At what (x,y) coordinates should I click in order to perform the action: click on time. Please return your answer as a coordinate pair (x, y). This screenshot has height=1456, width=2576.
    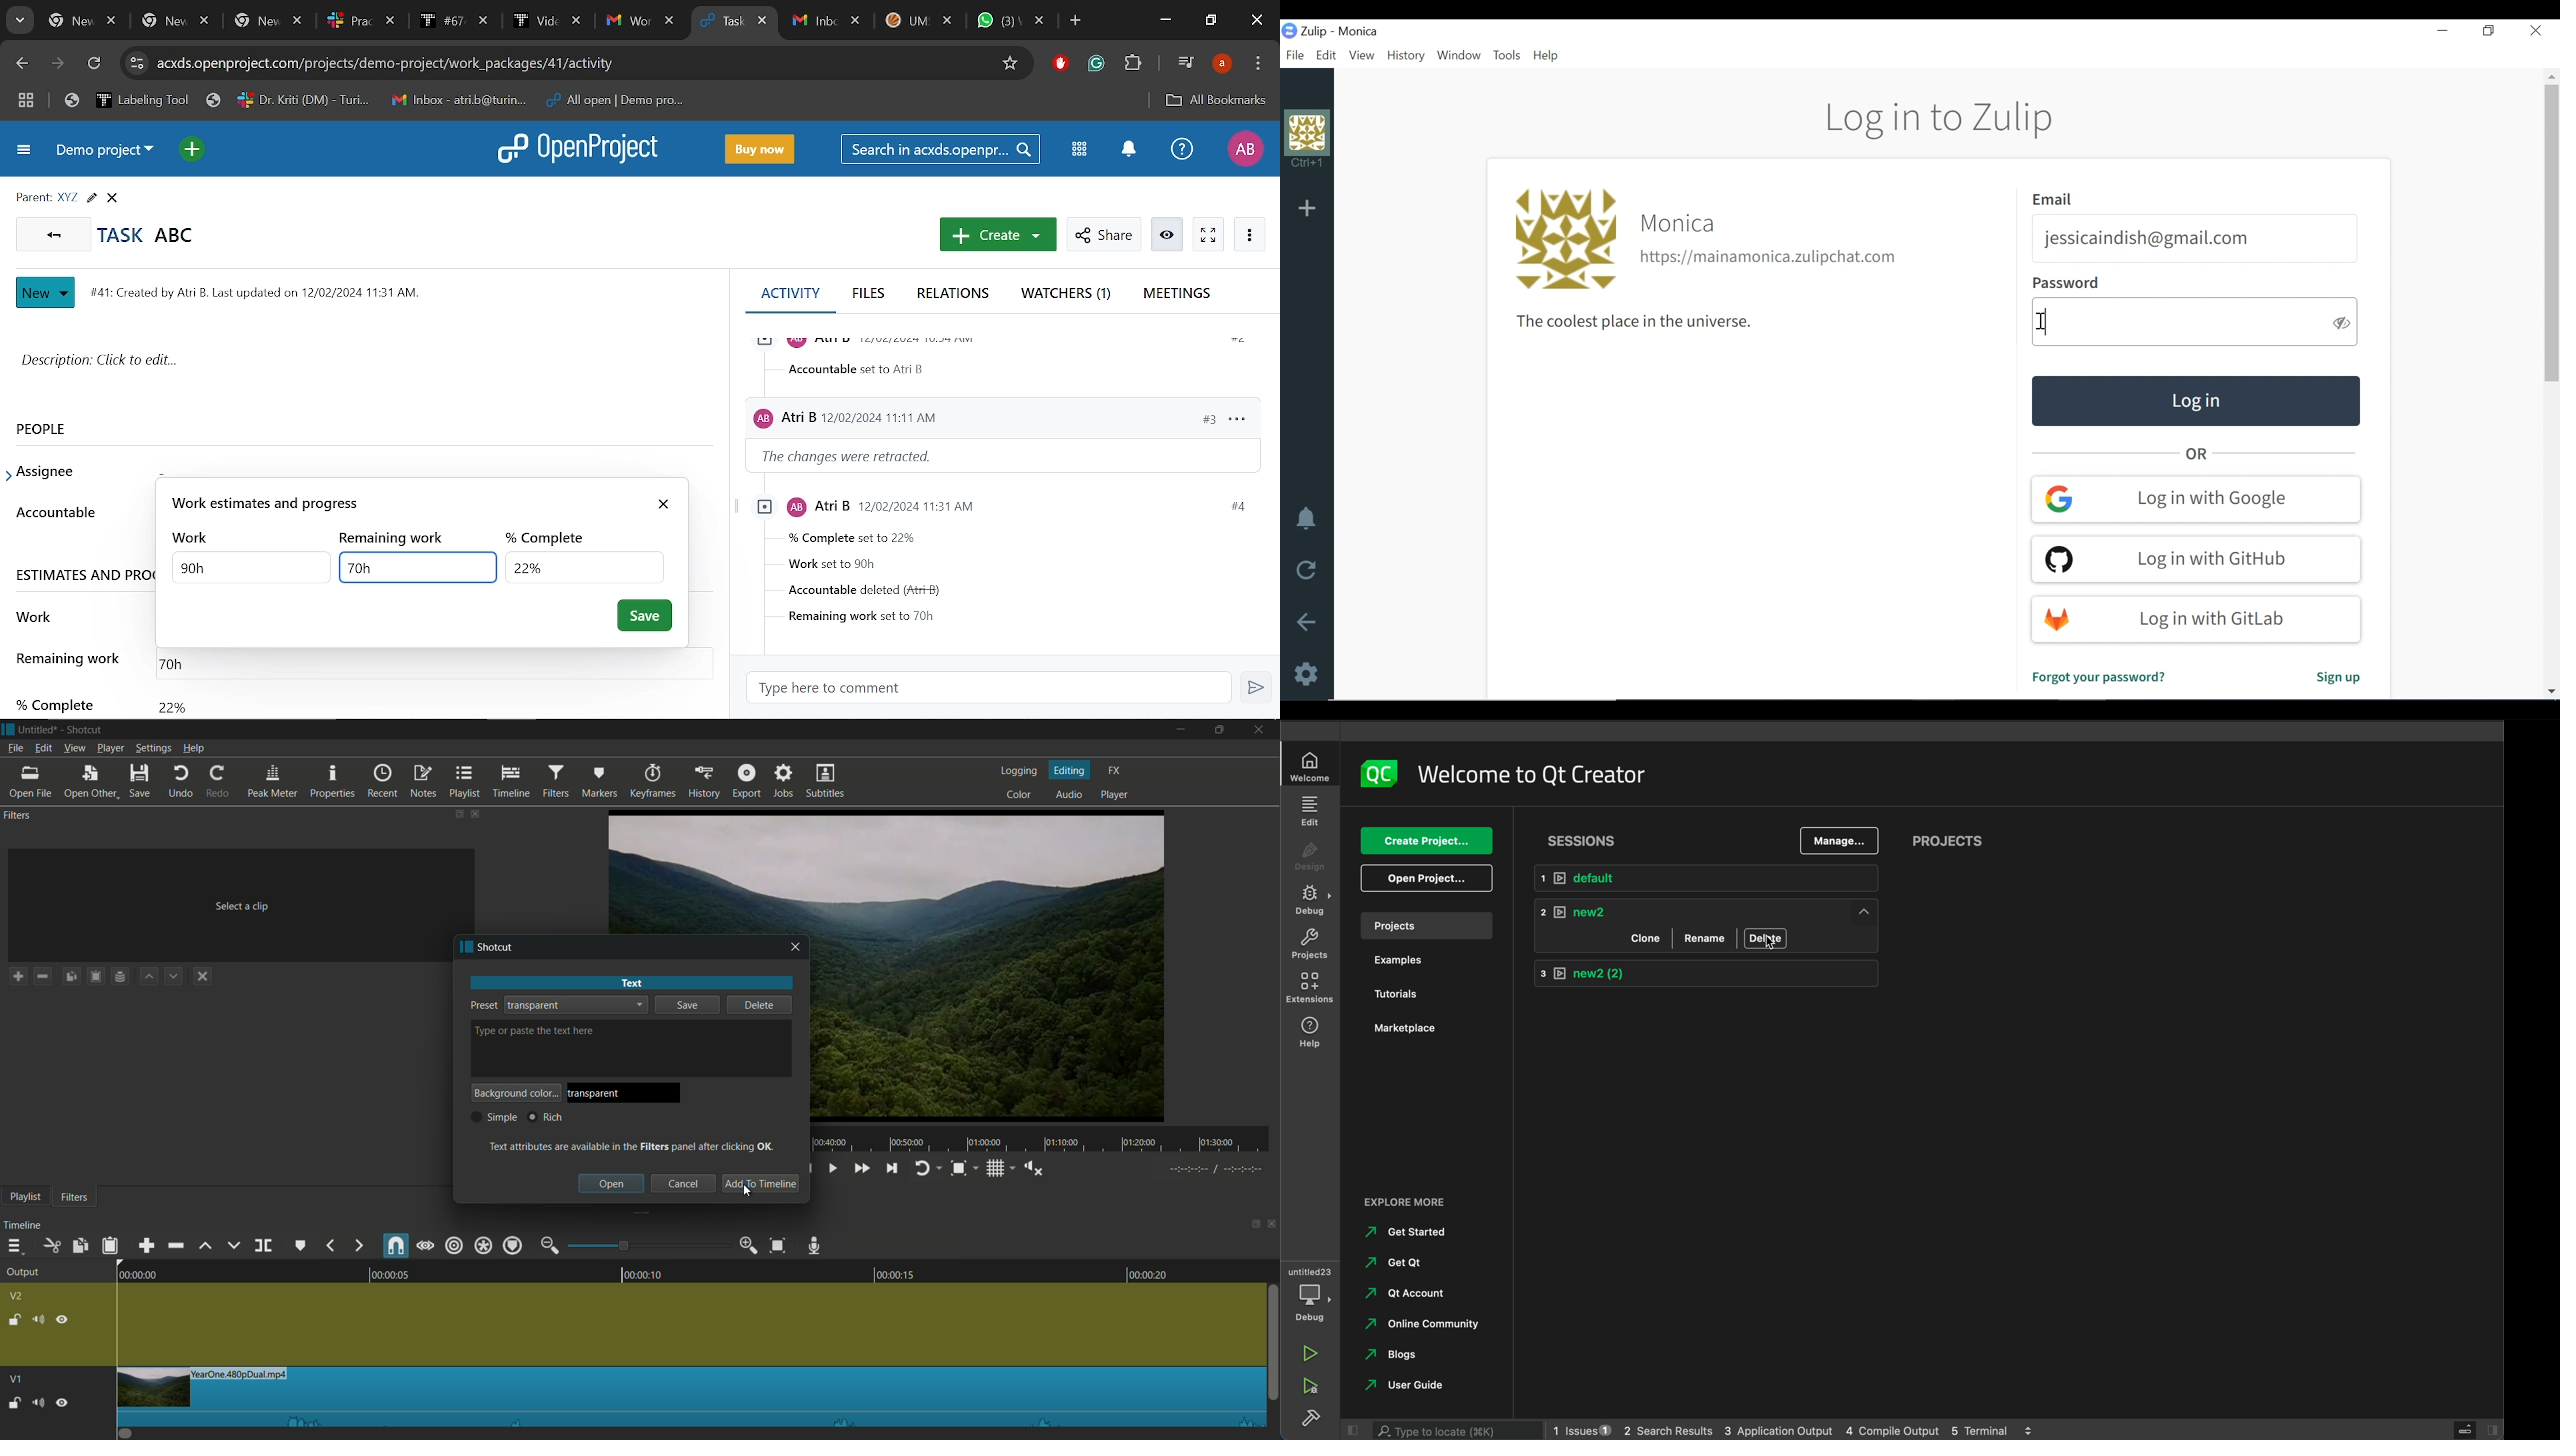
    Looking at the image, I should click on (1045, 1139).